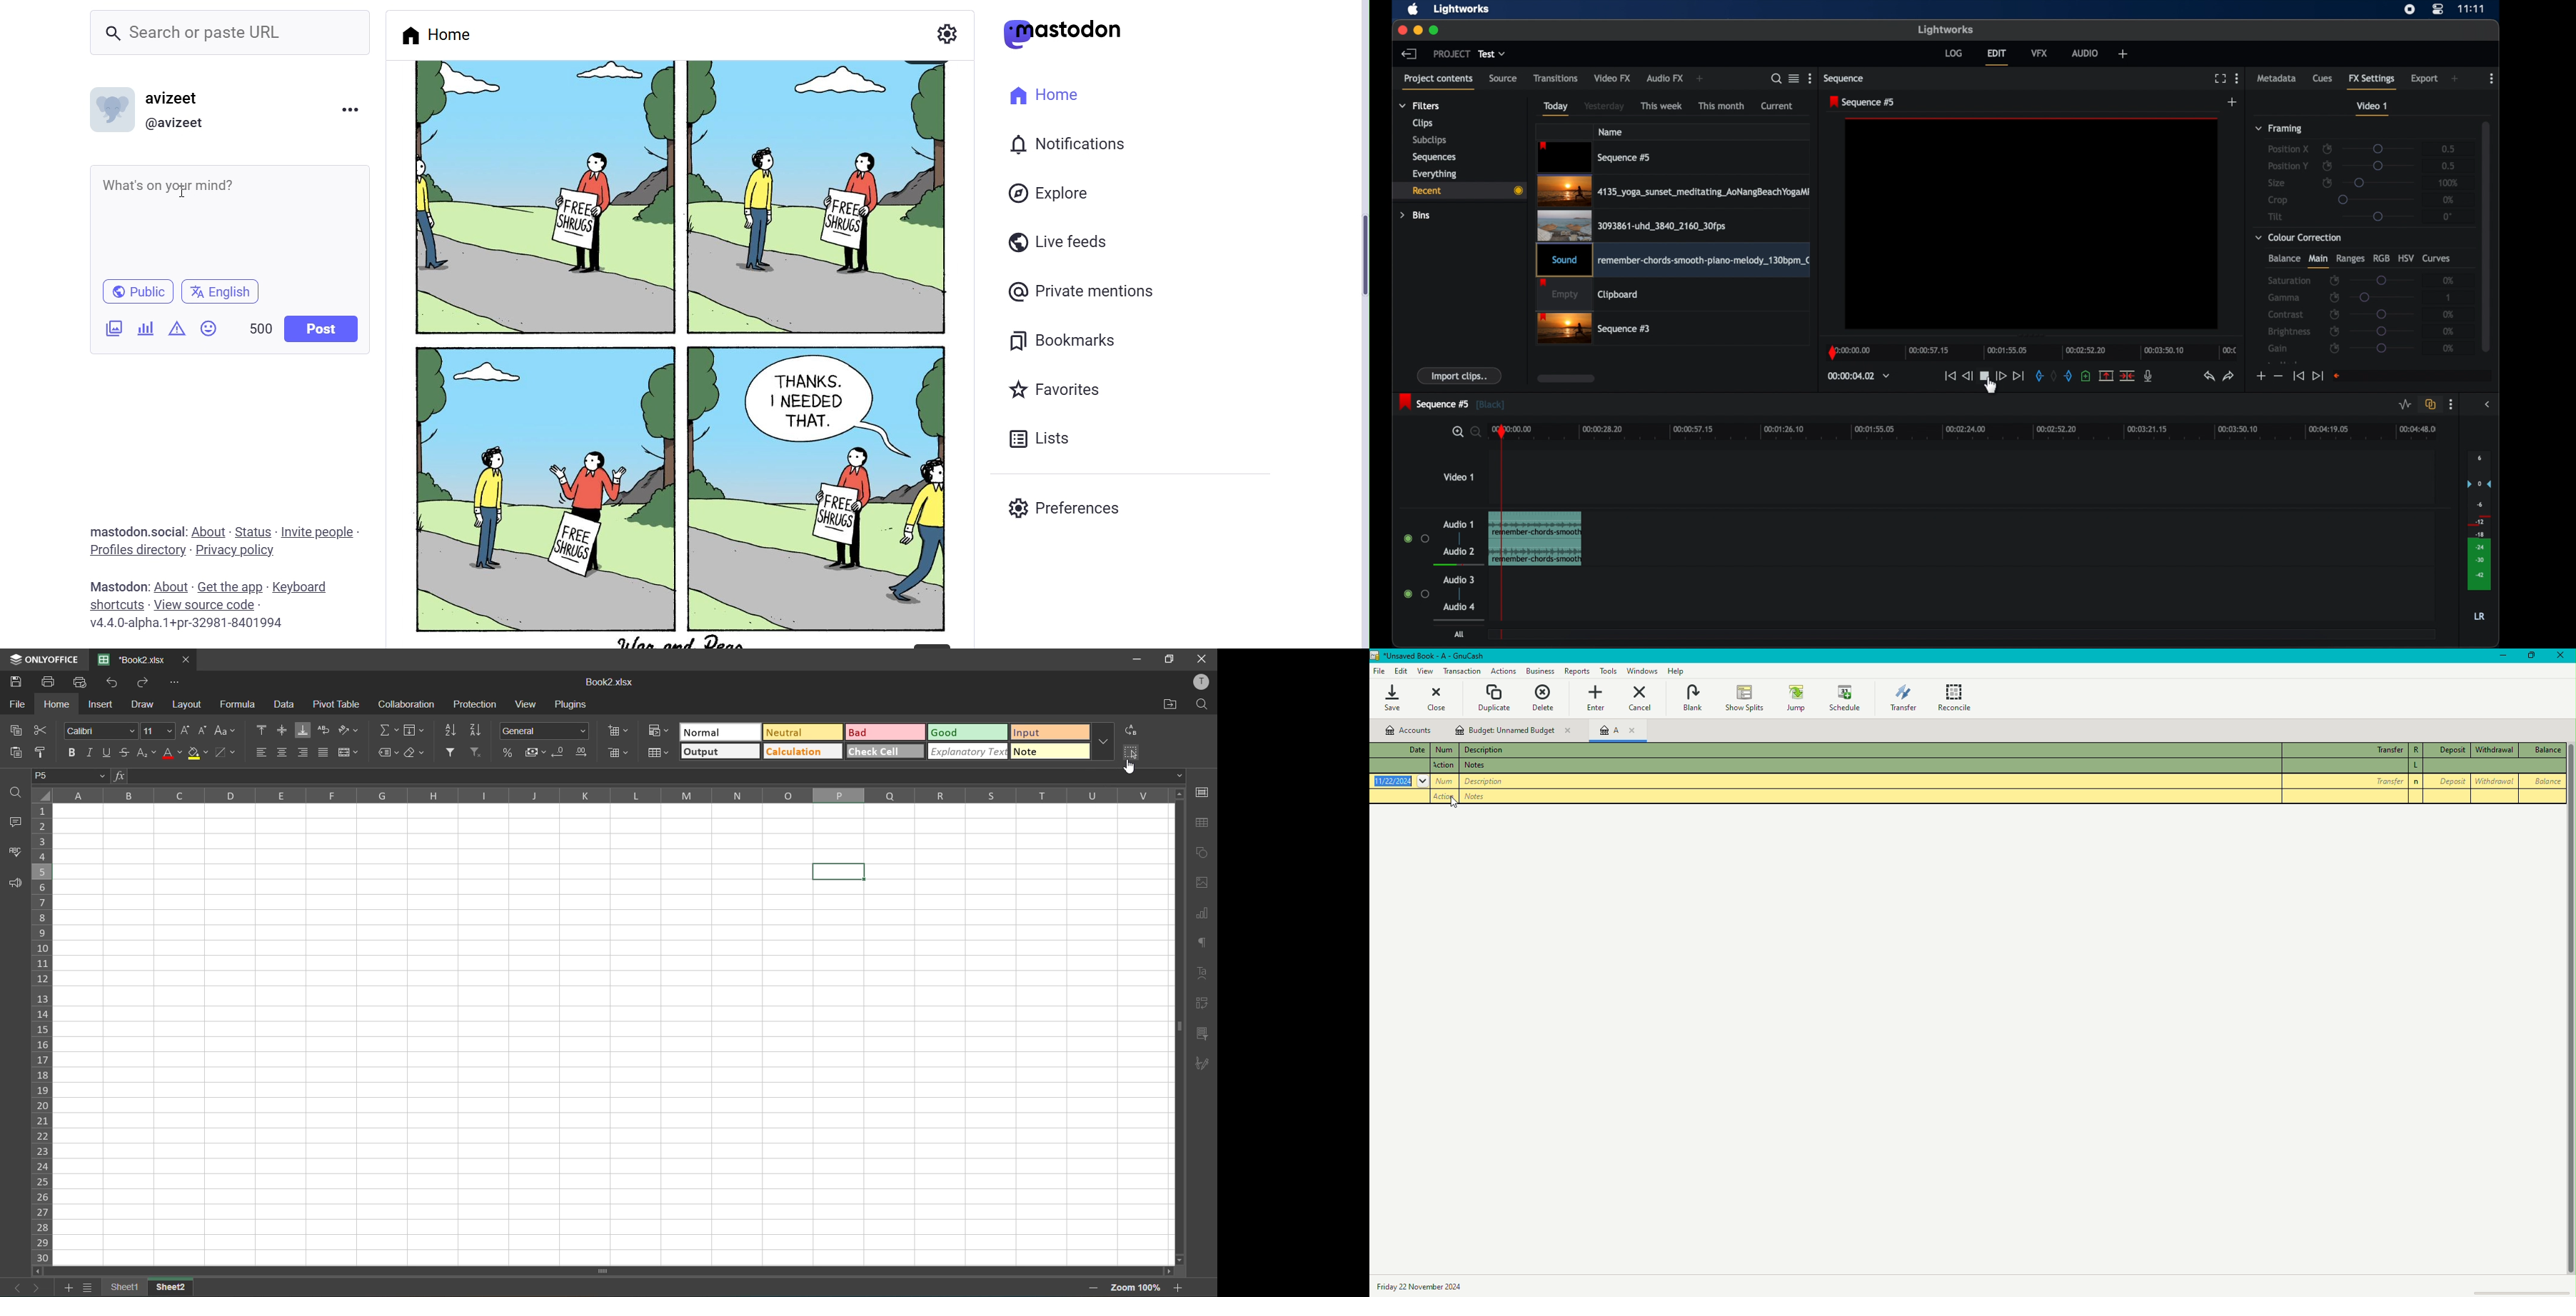  Describe the element at coordinates (2001, 376) in the screenshot. I see `fast forward` at that location.